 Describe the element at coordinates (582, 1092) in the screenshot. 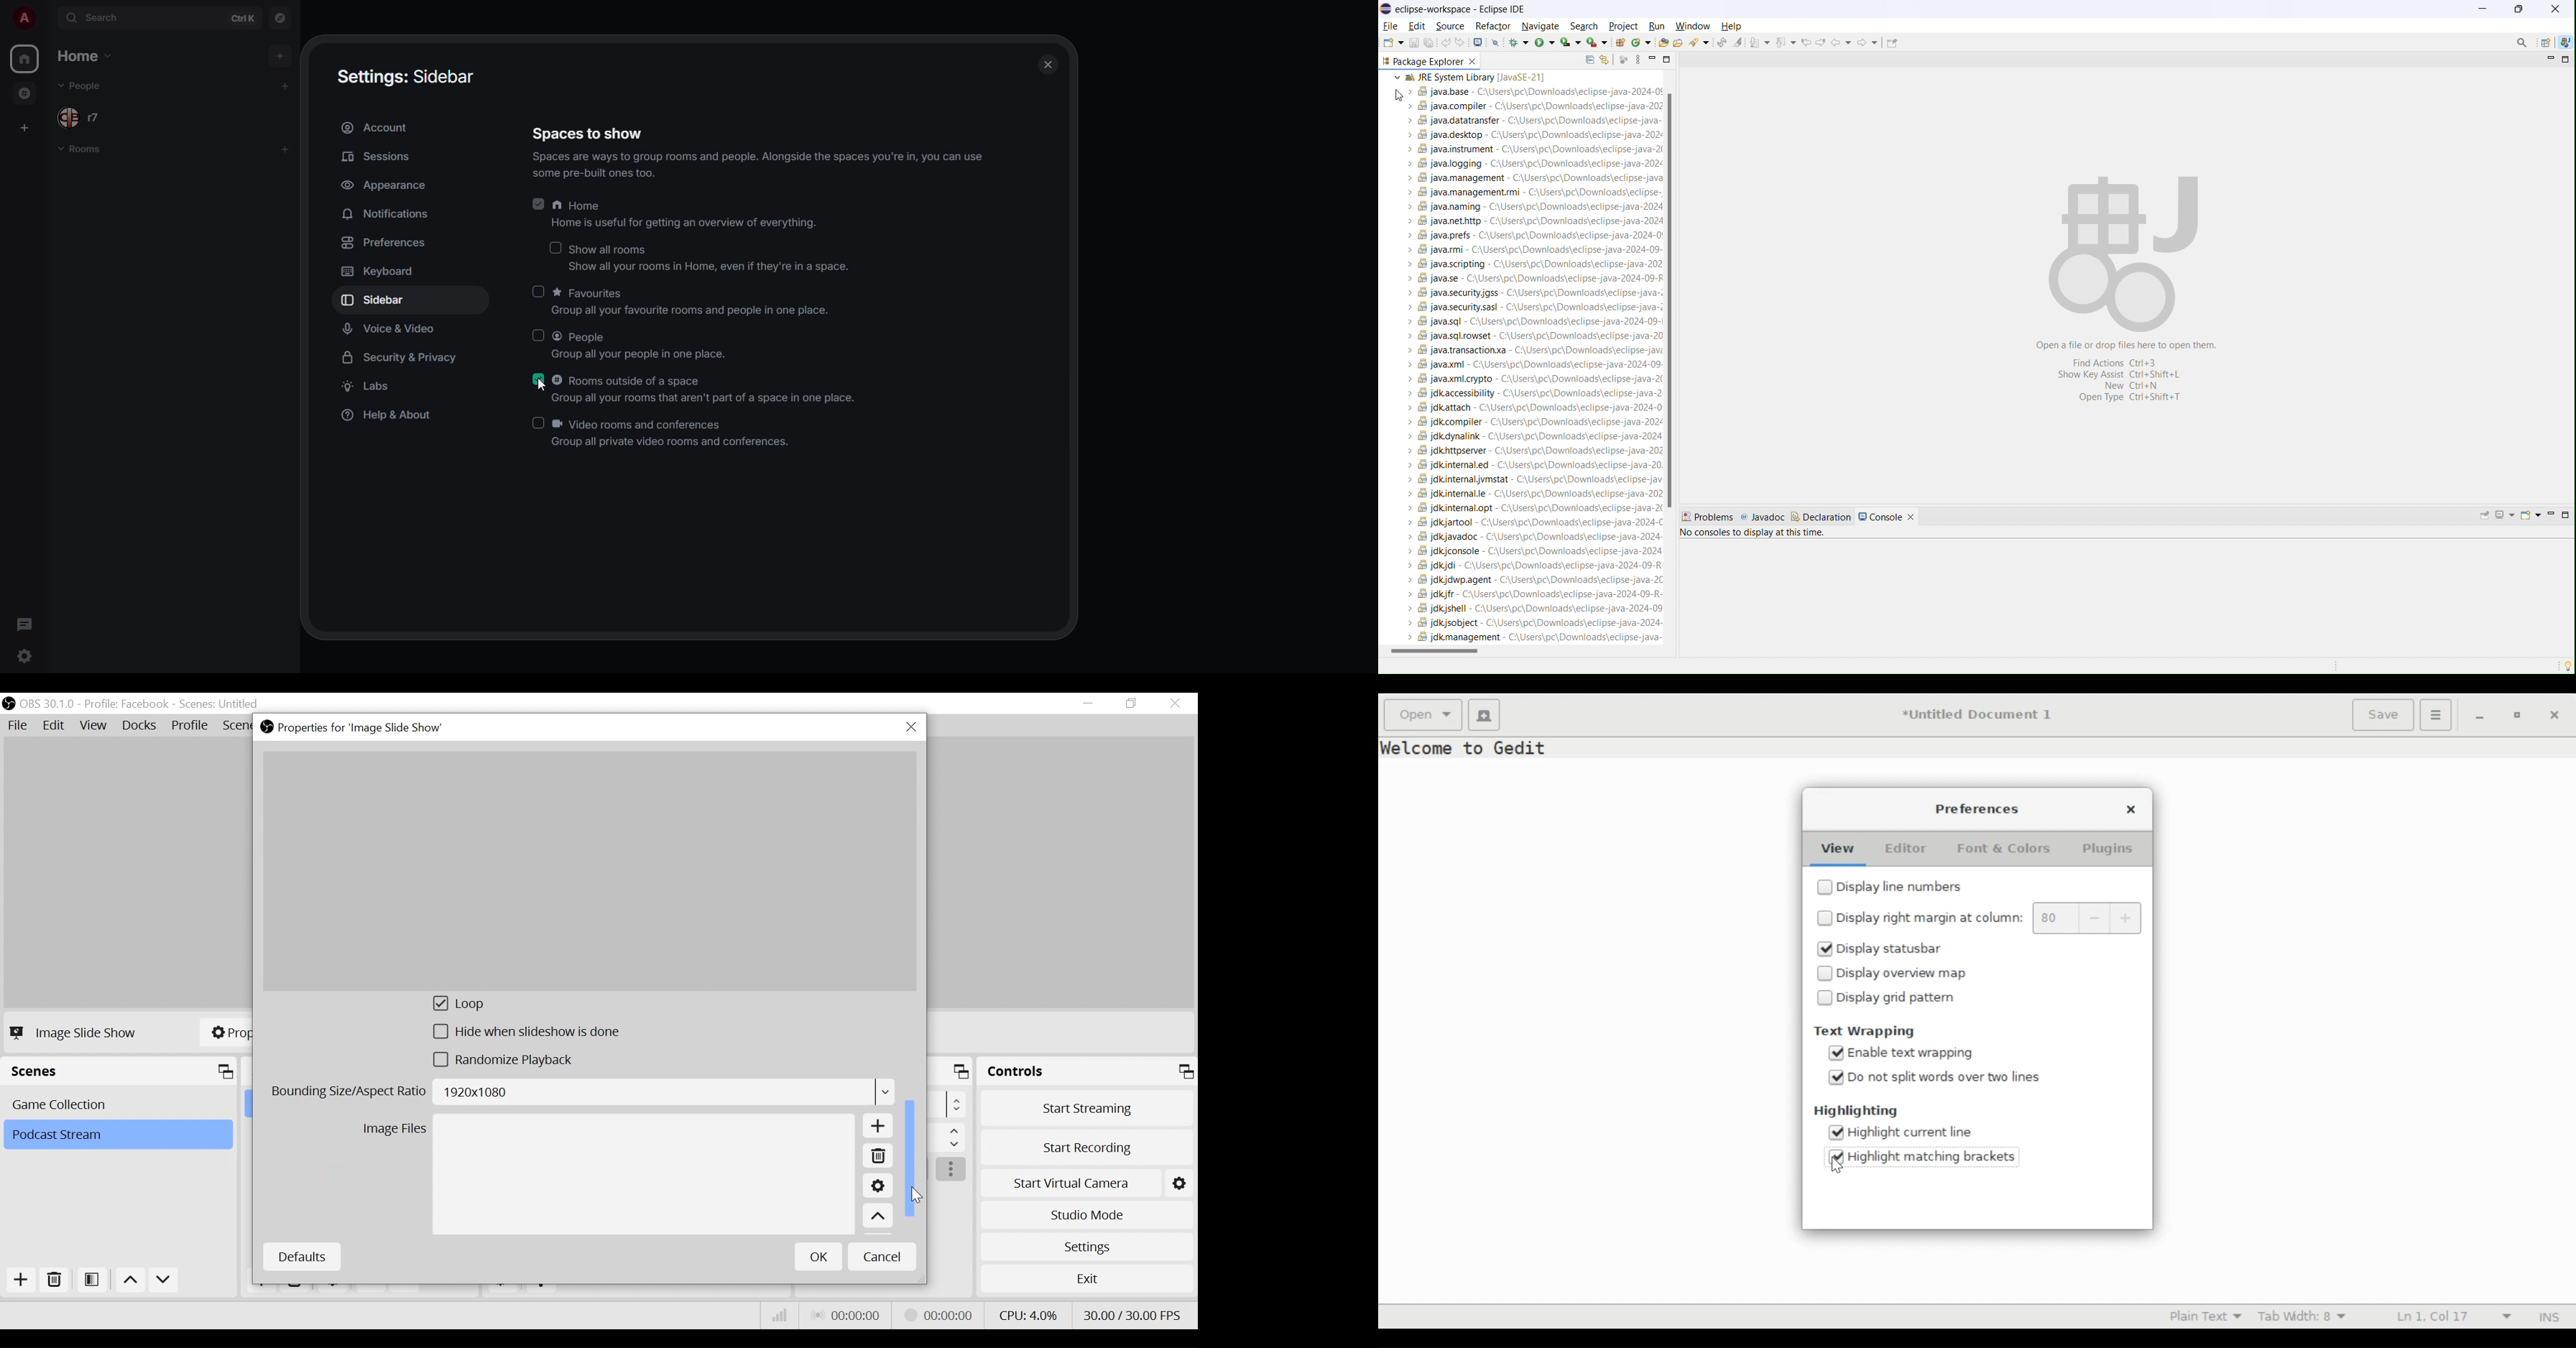

I see `Bounding Size` at that location.